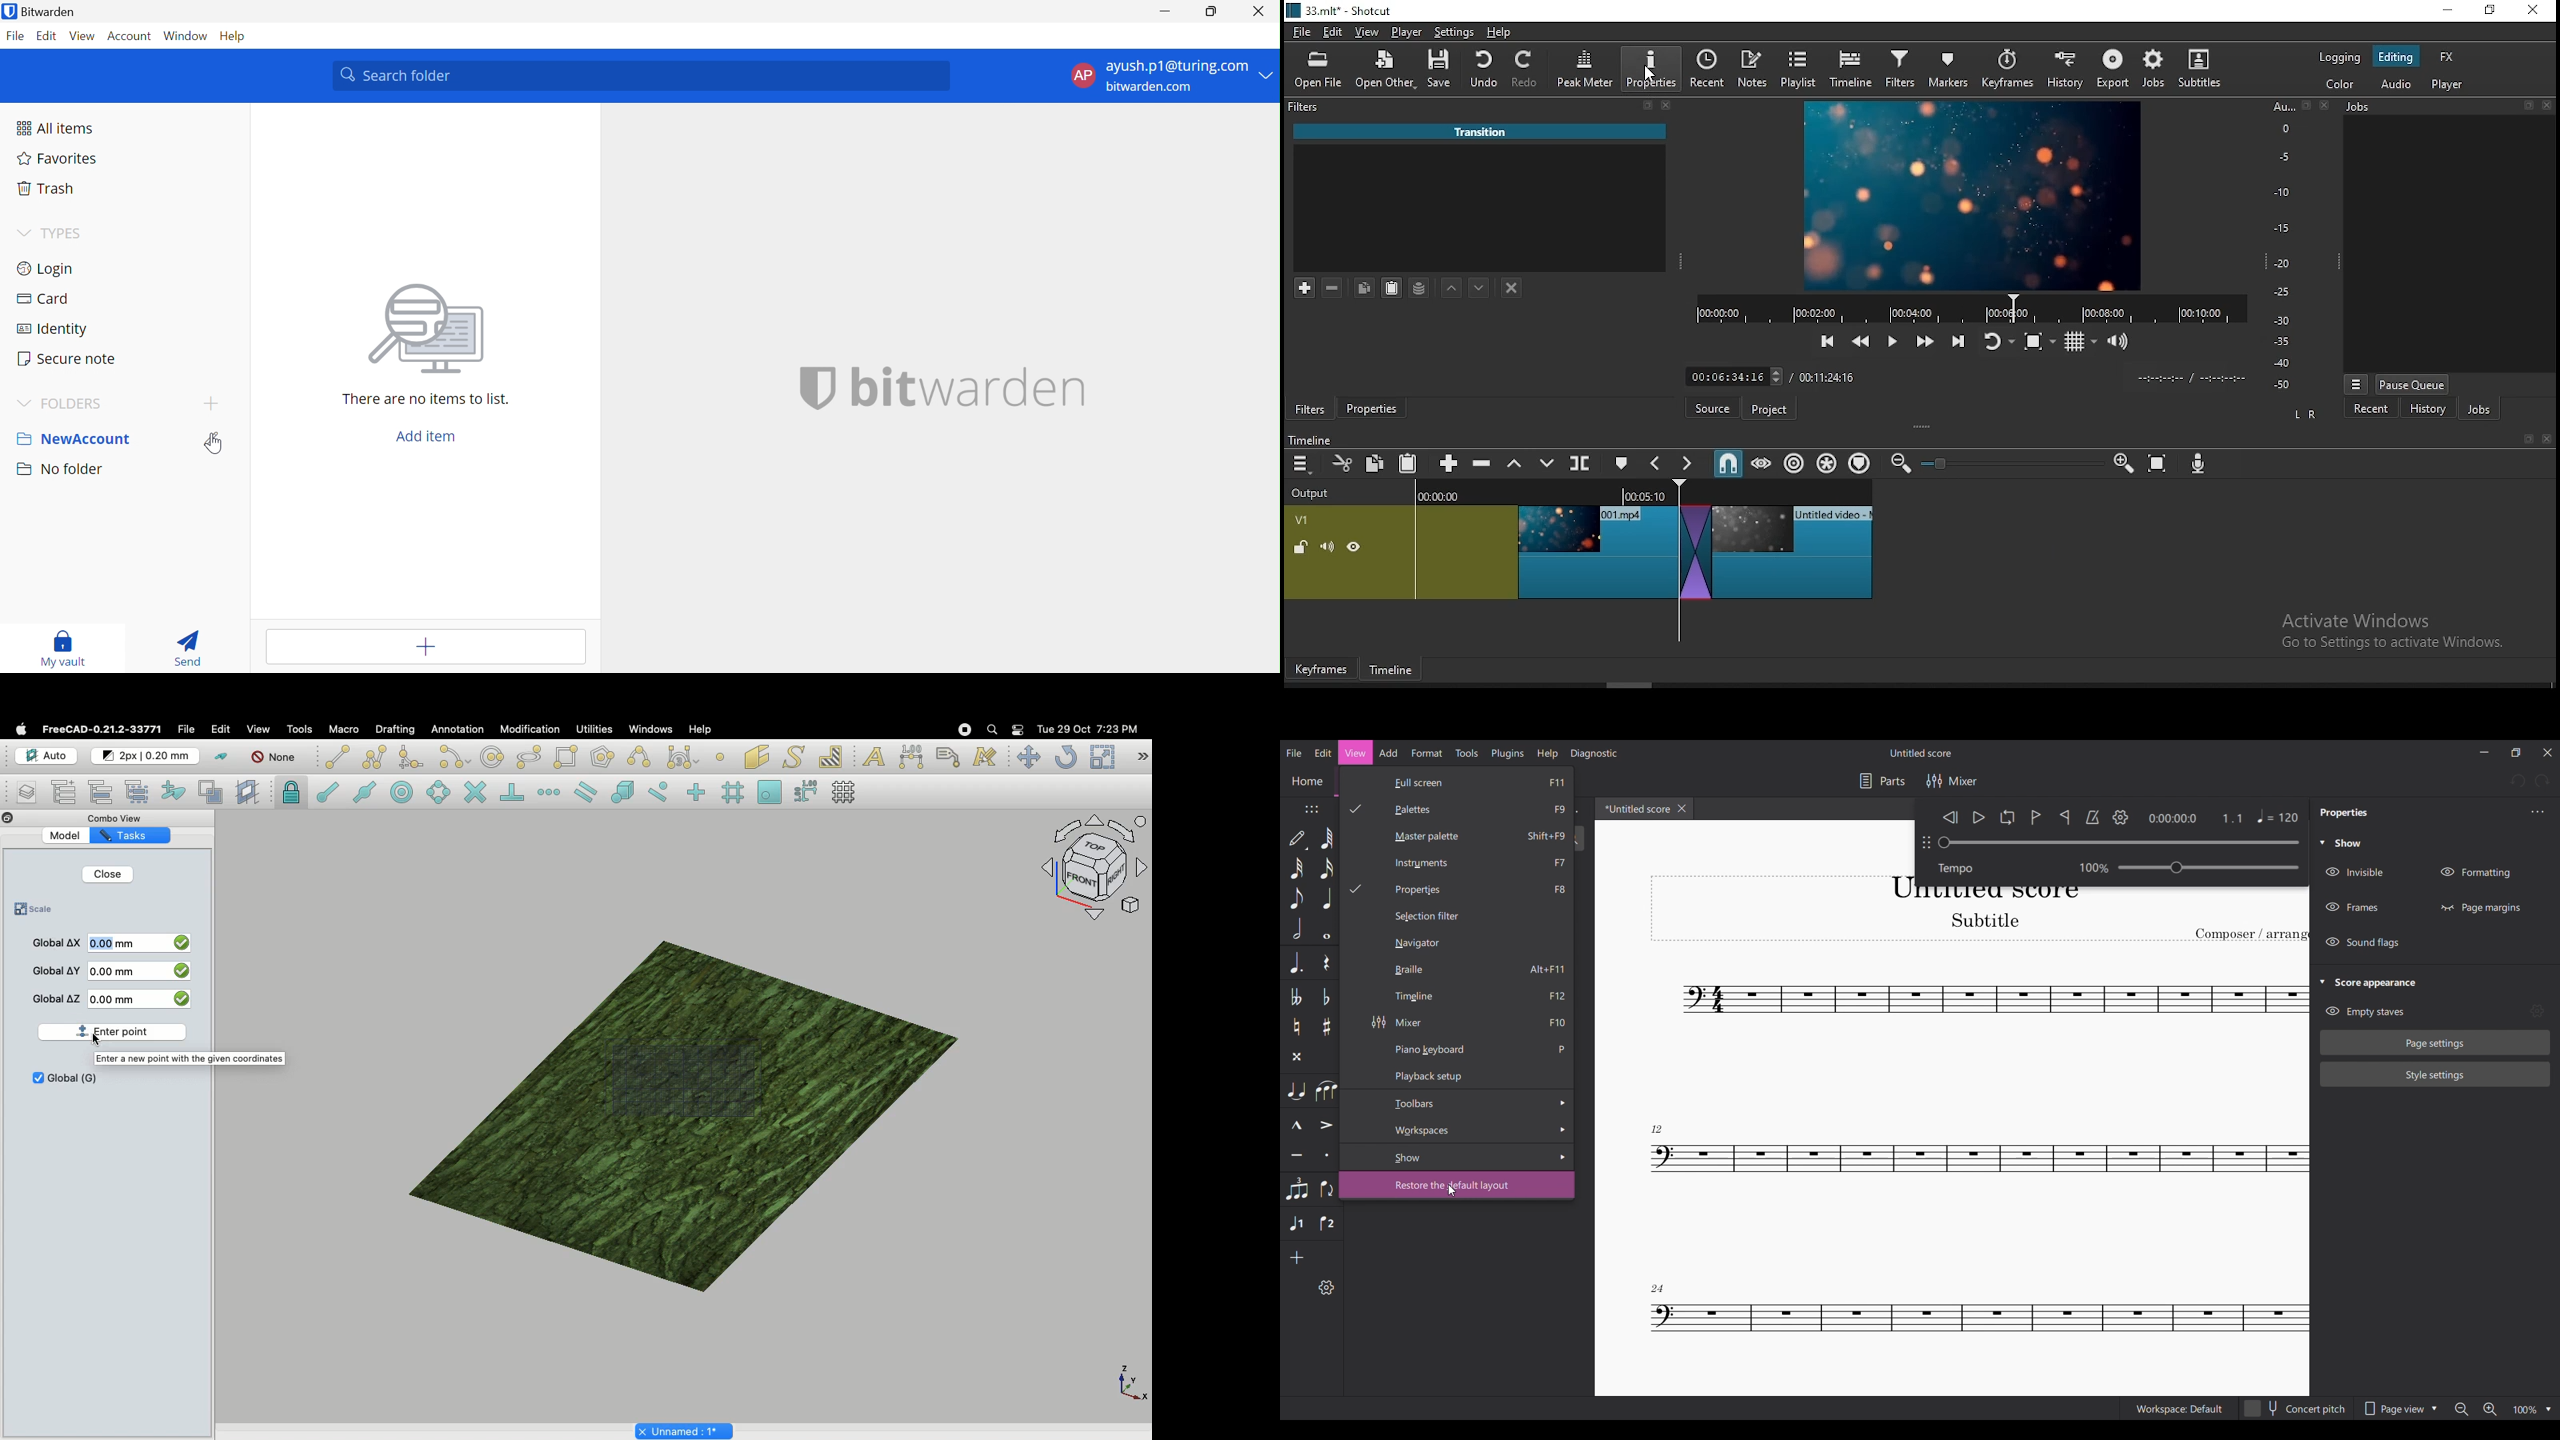 The height and width of the screenshot is (1456, 2576). I want to click on Snap endpoint, so click(325, 790).